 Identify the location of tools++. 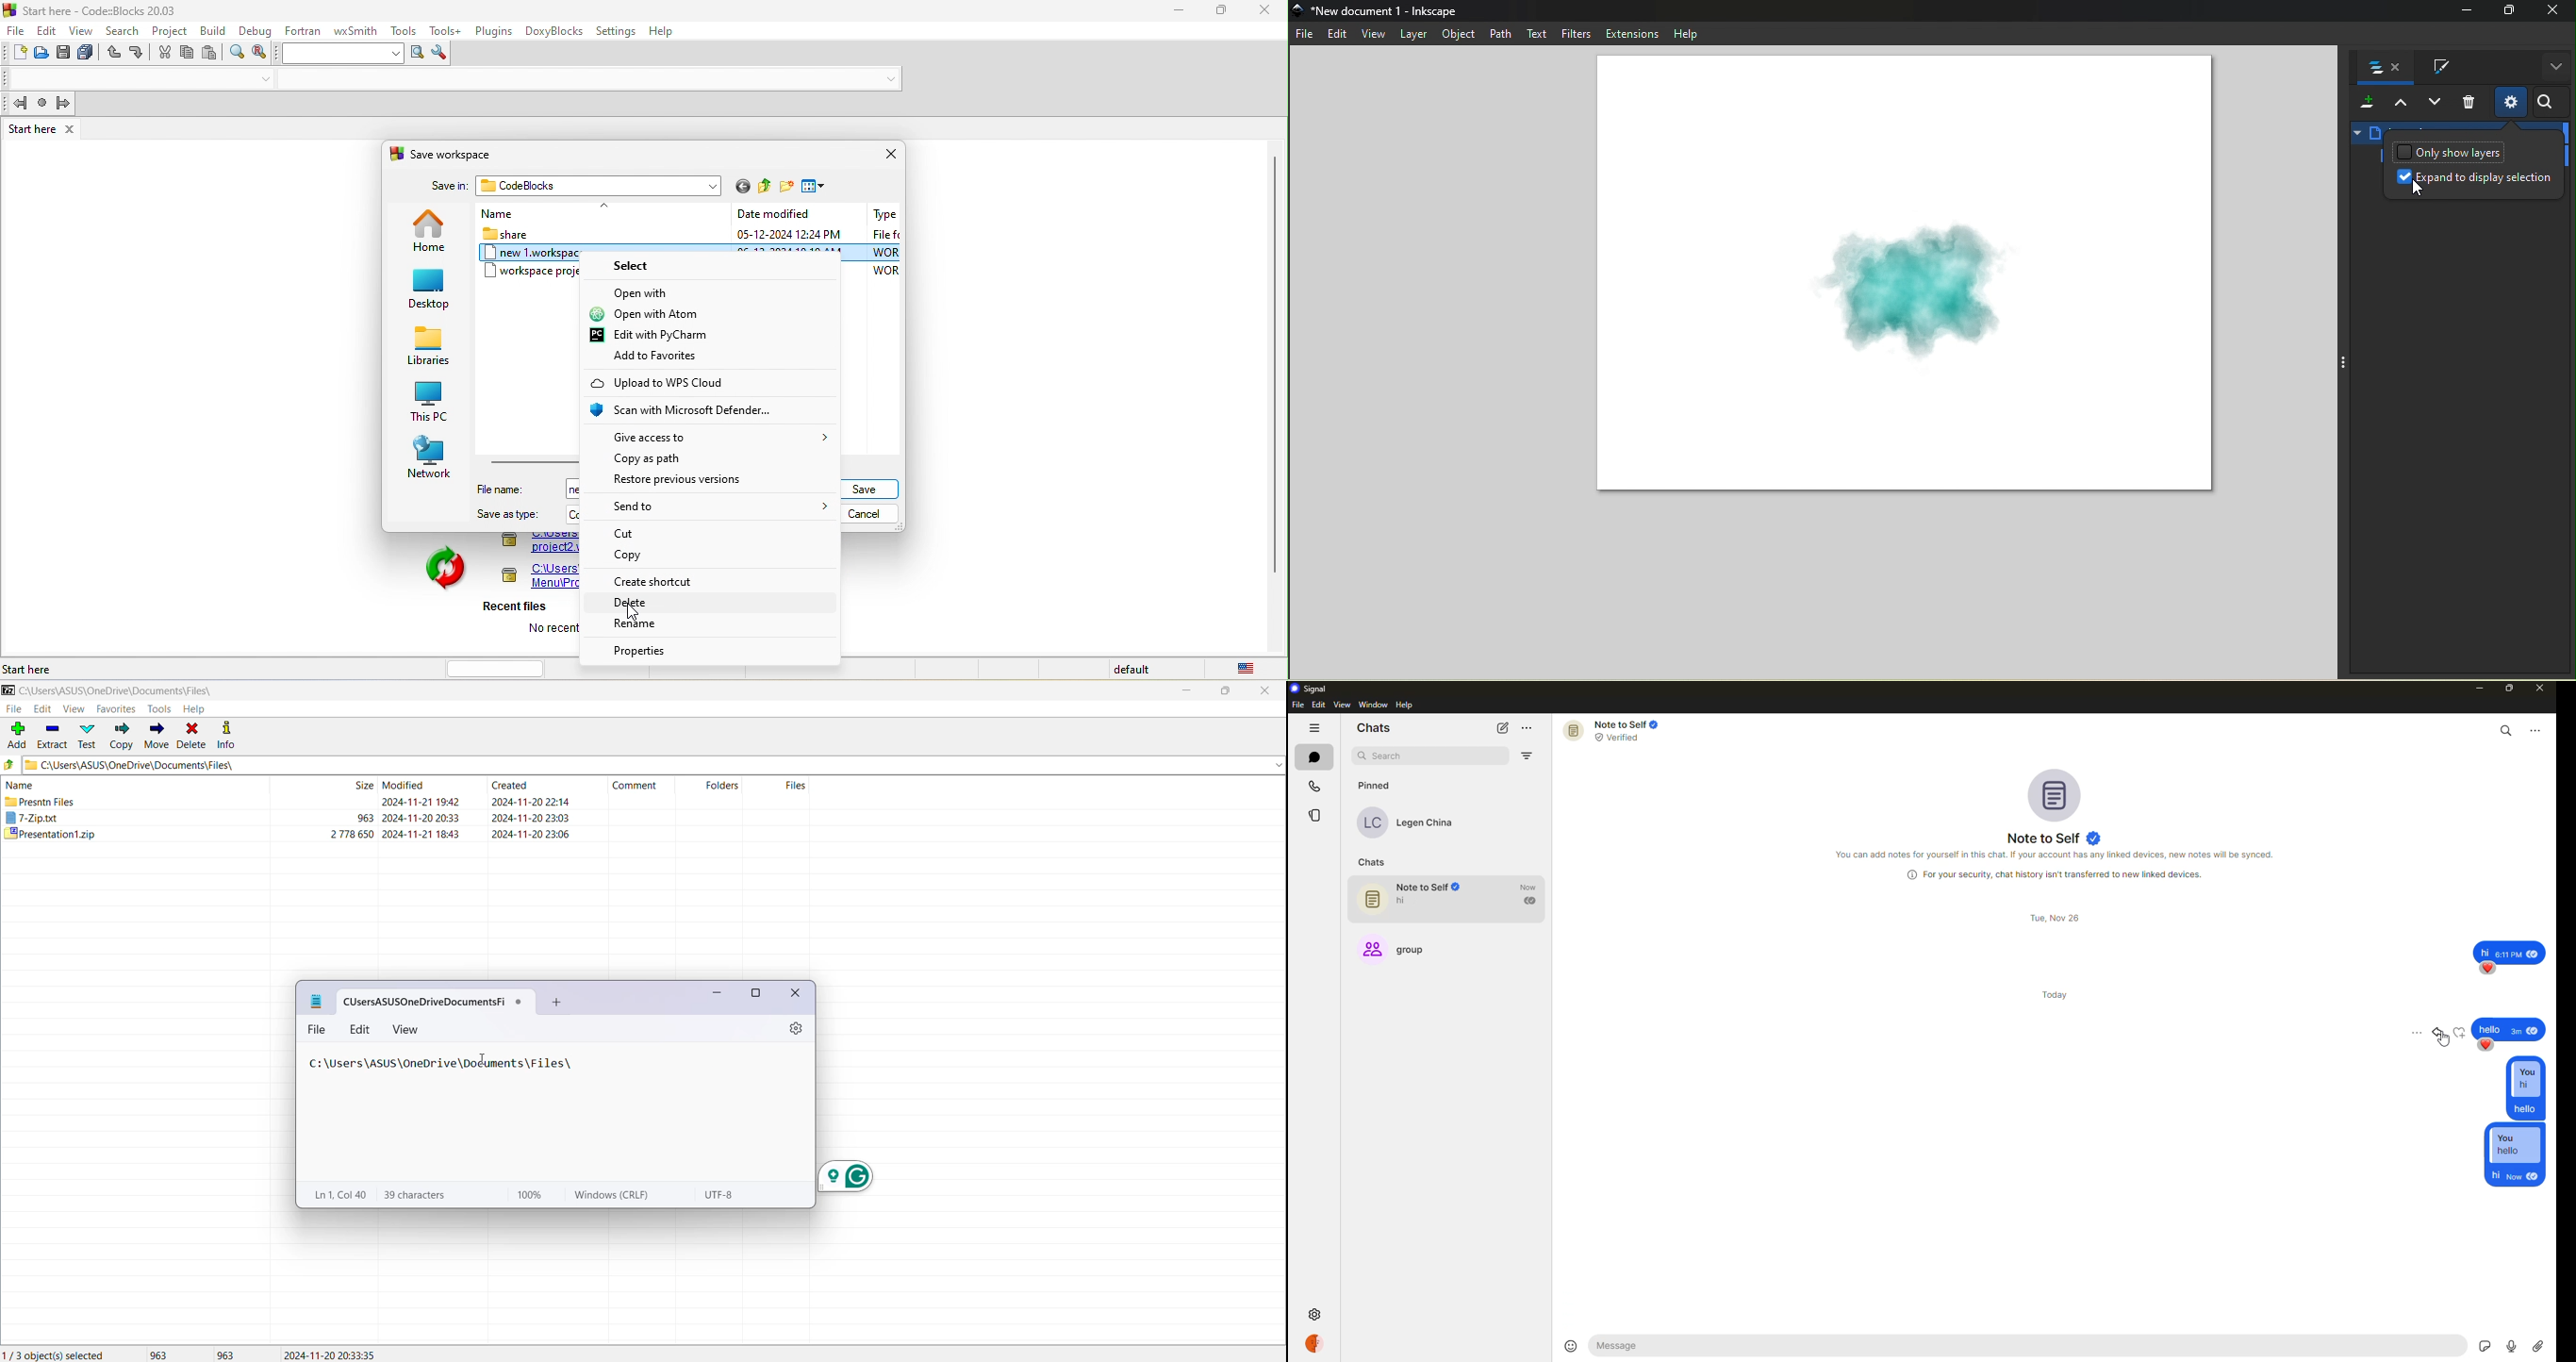
(447, 30).